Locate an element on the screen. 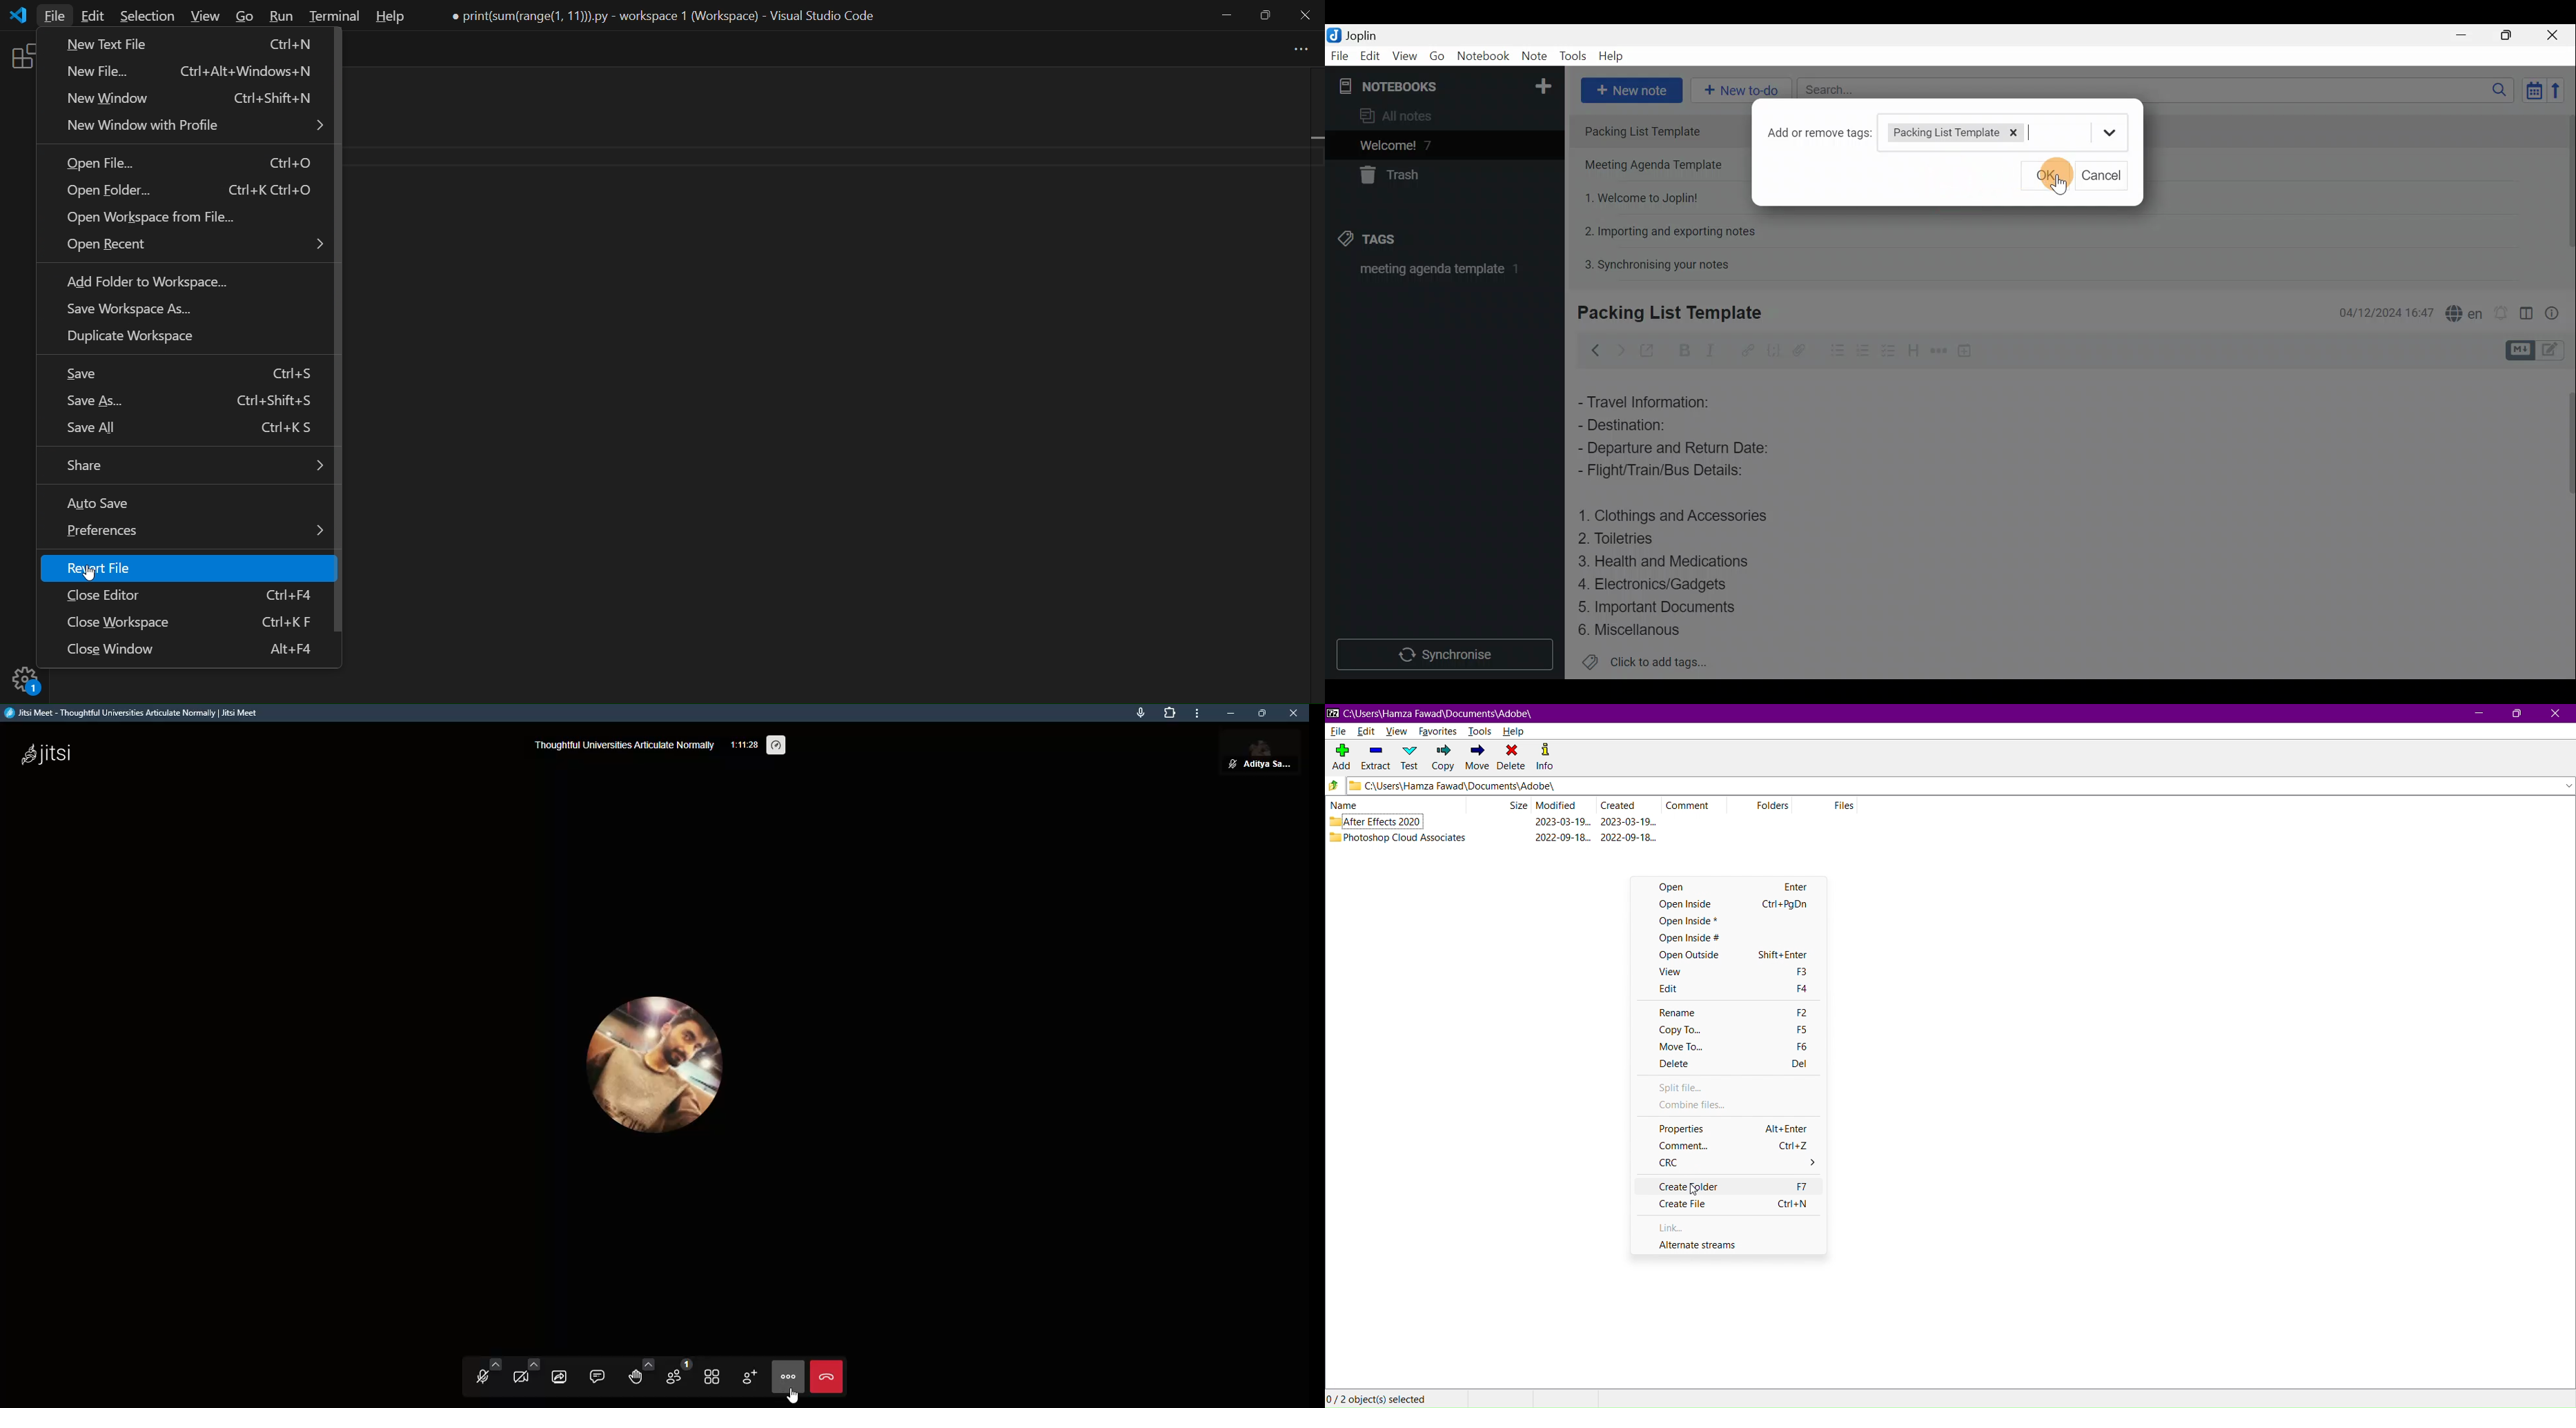 The height and width of the screenshot is (1428, 2576). cursor is located at coordinates (2059, 186).